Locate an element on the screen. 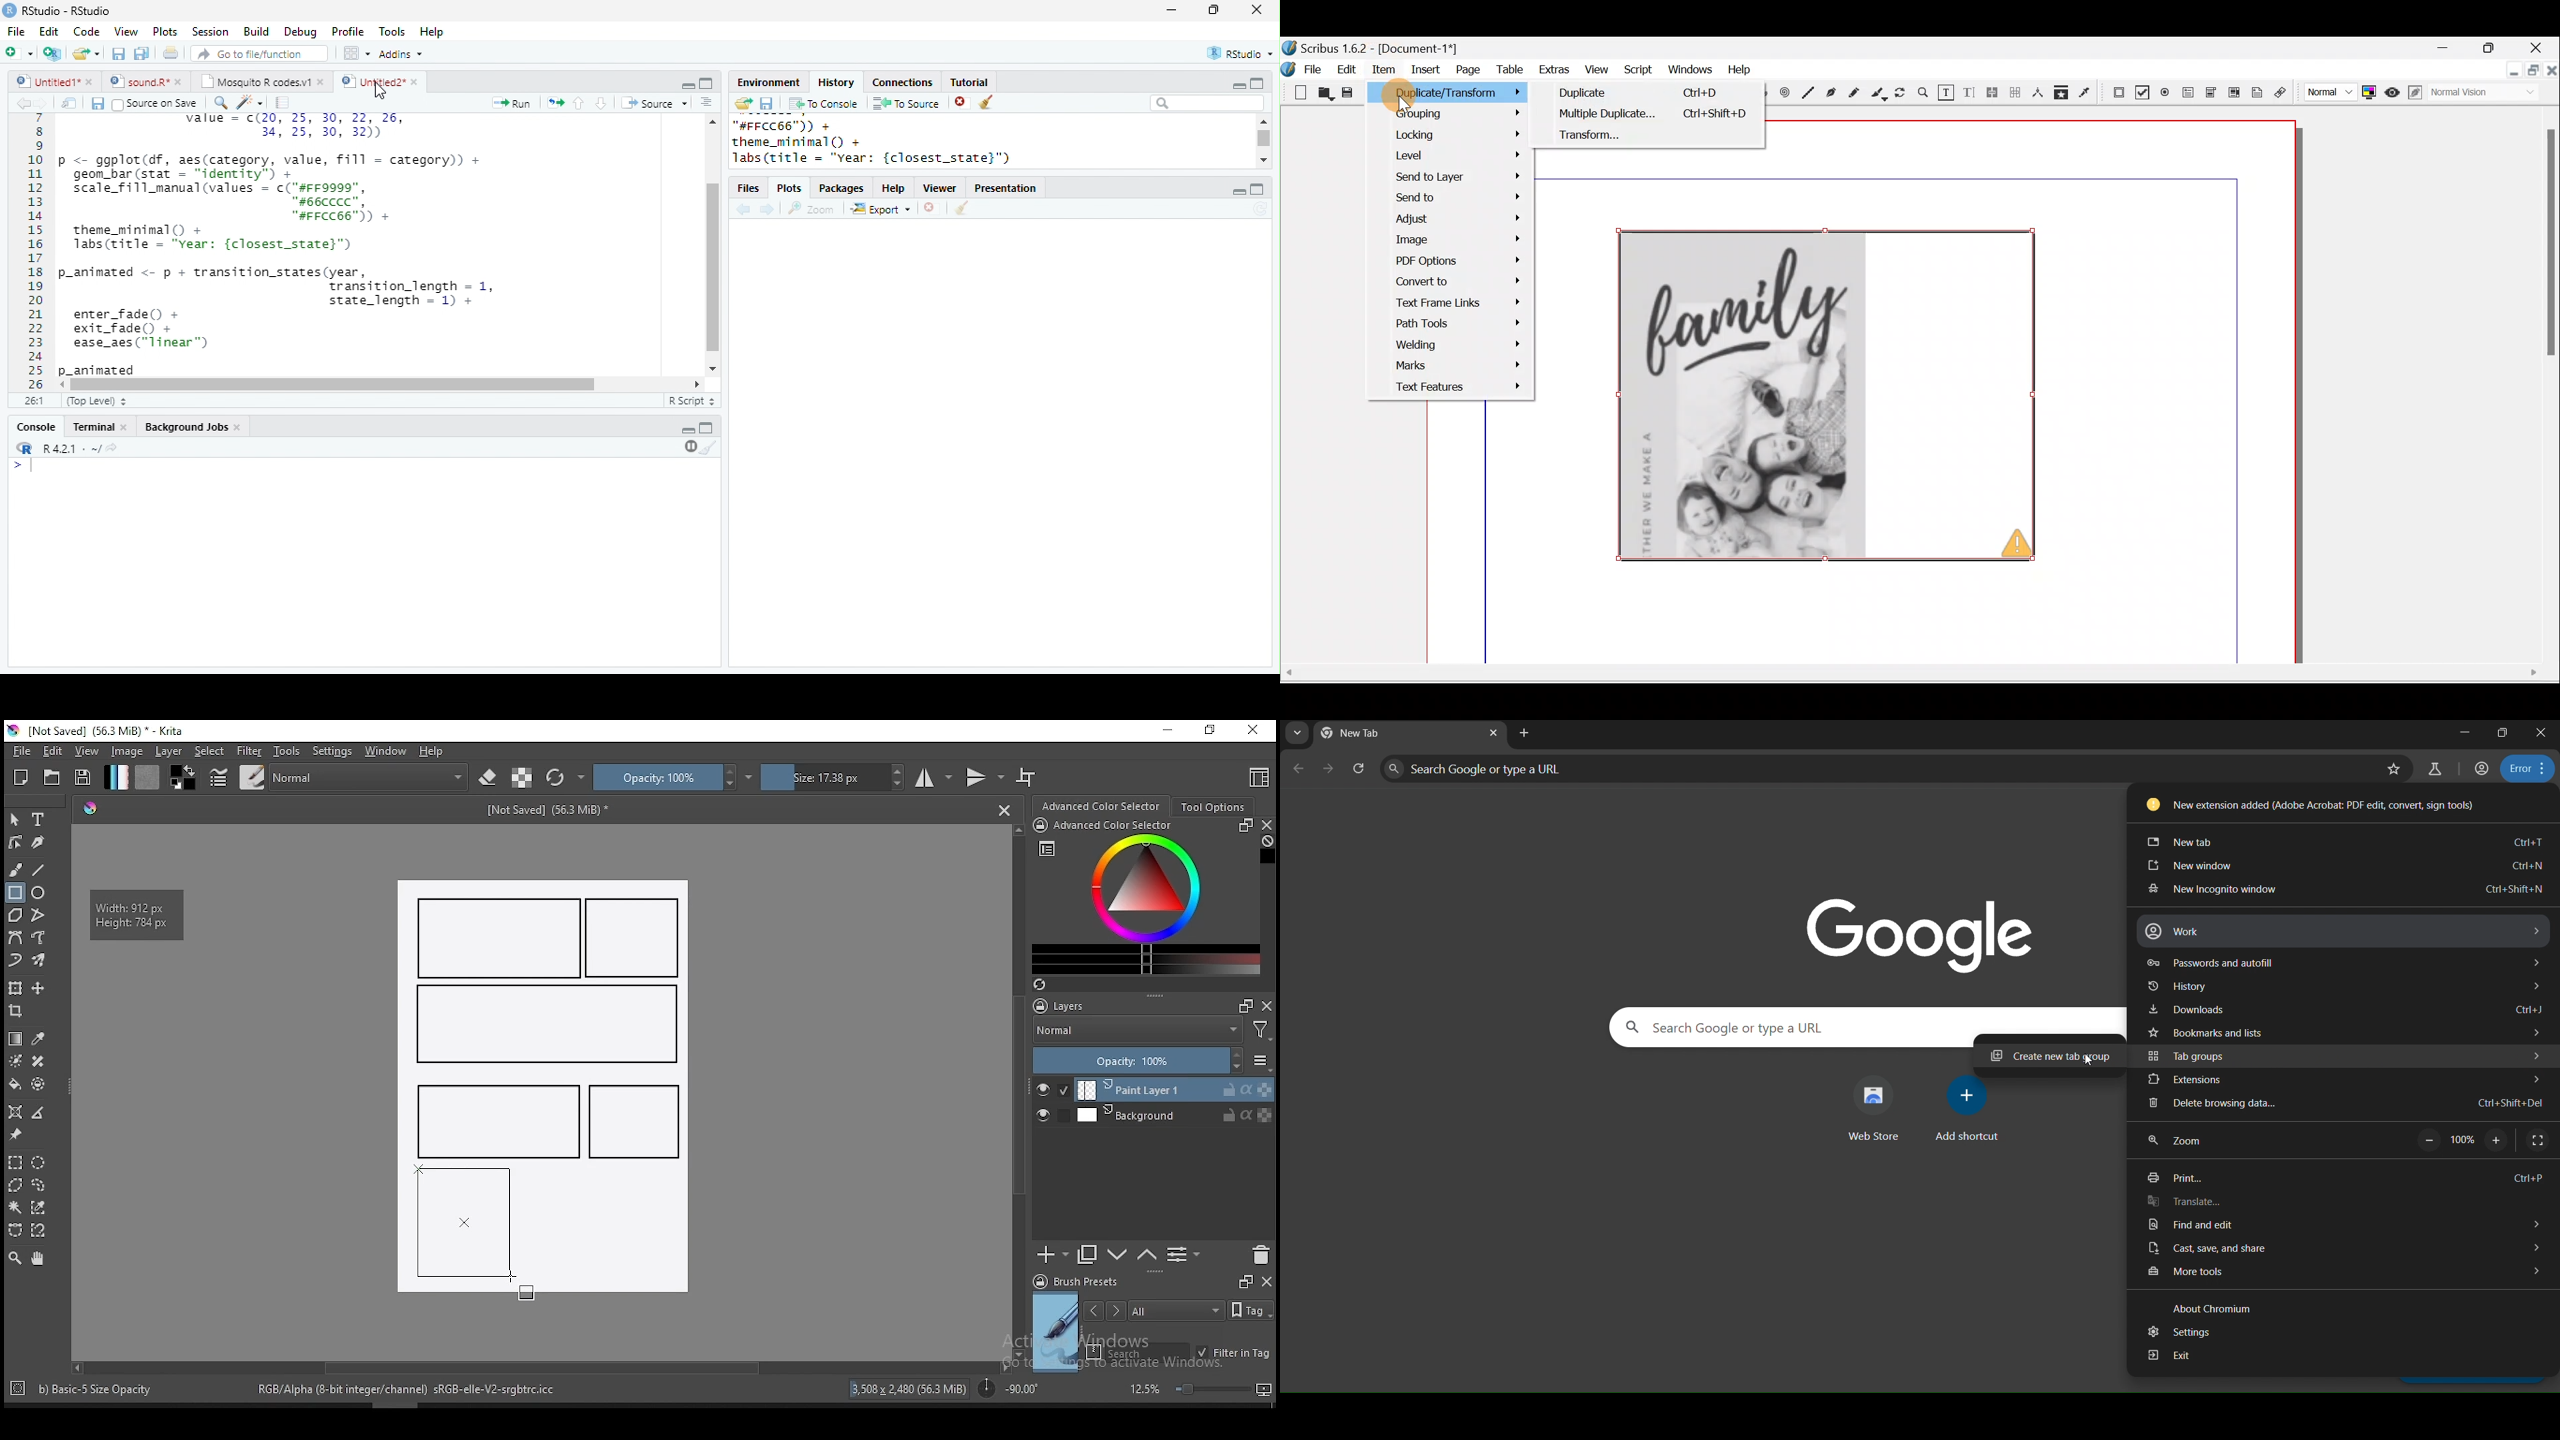 The height and width of the screenshot is (1456, 2576). scroll bar is located at coordinates (711, 268).